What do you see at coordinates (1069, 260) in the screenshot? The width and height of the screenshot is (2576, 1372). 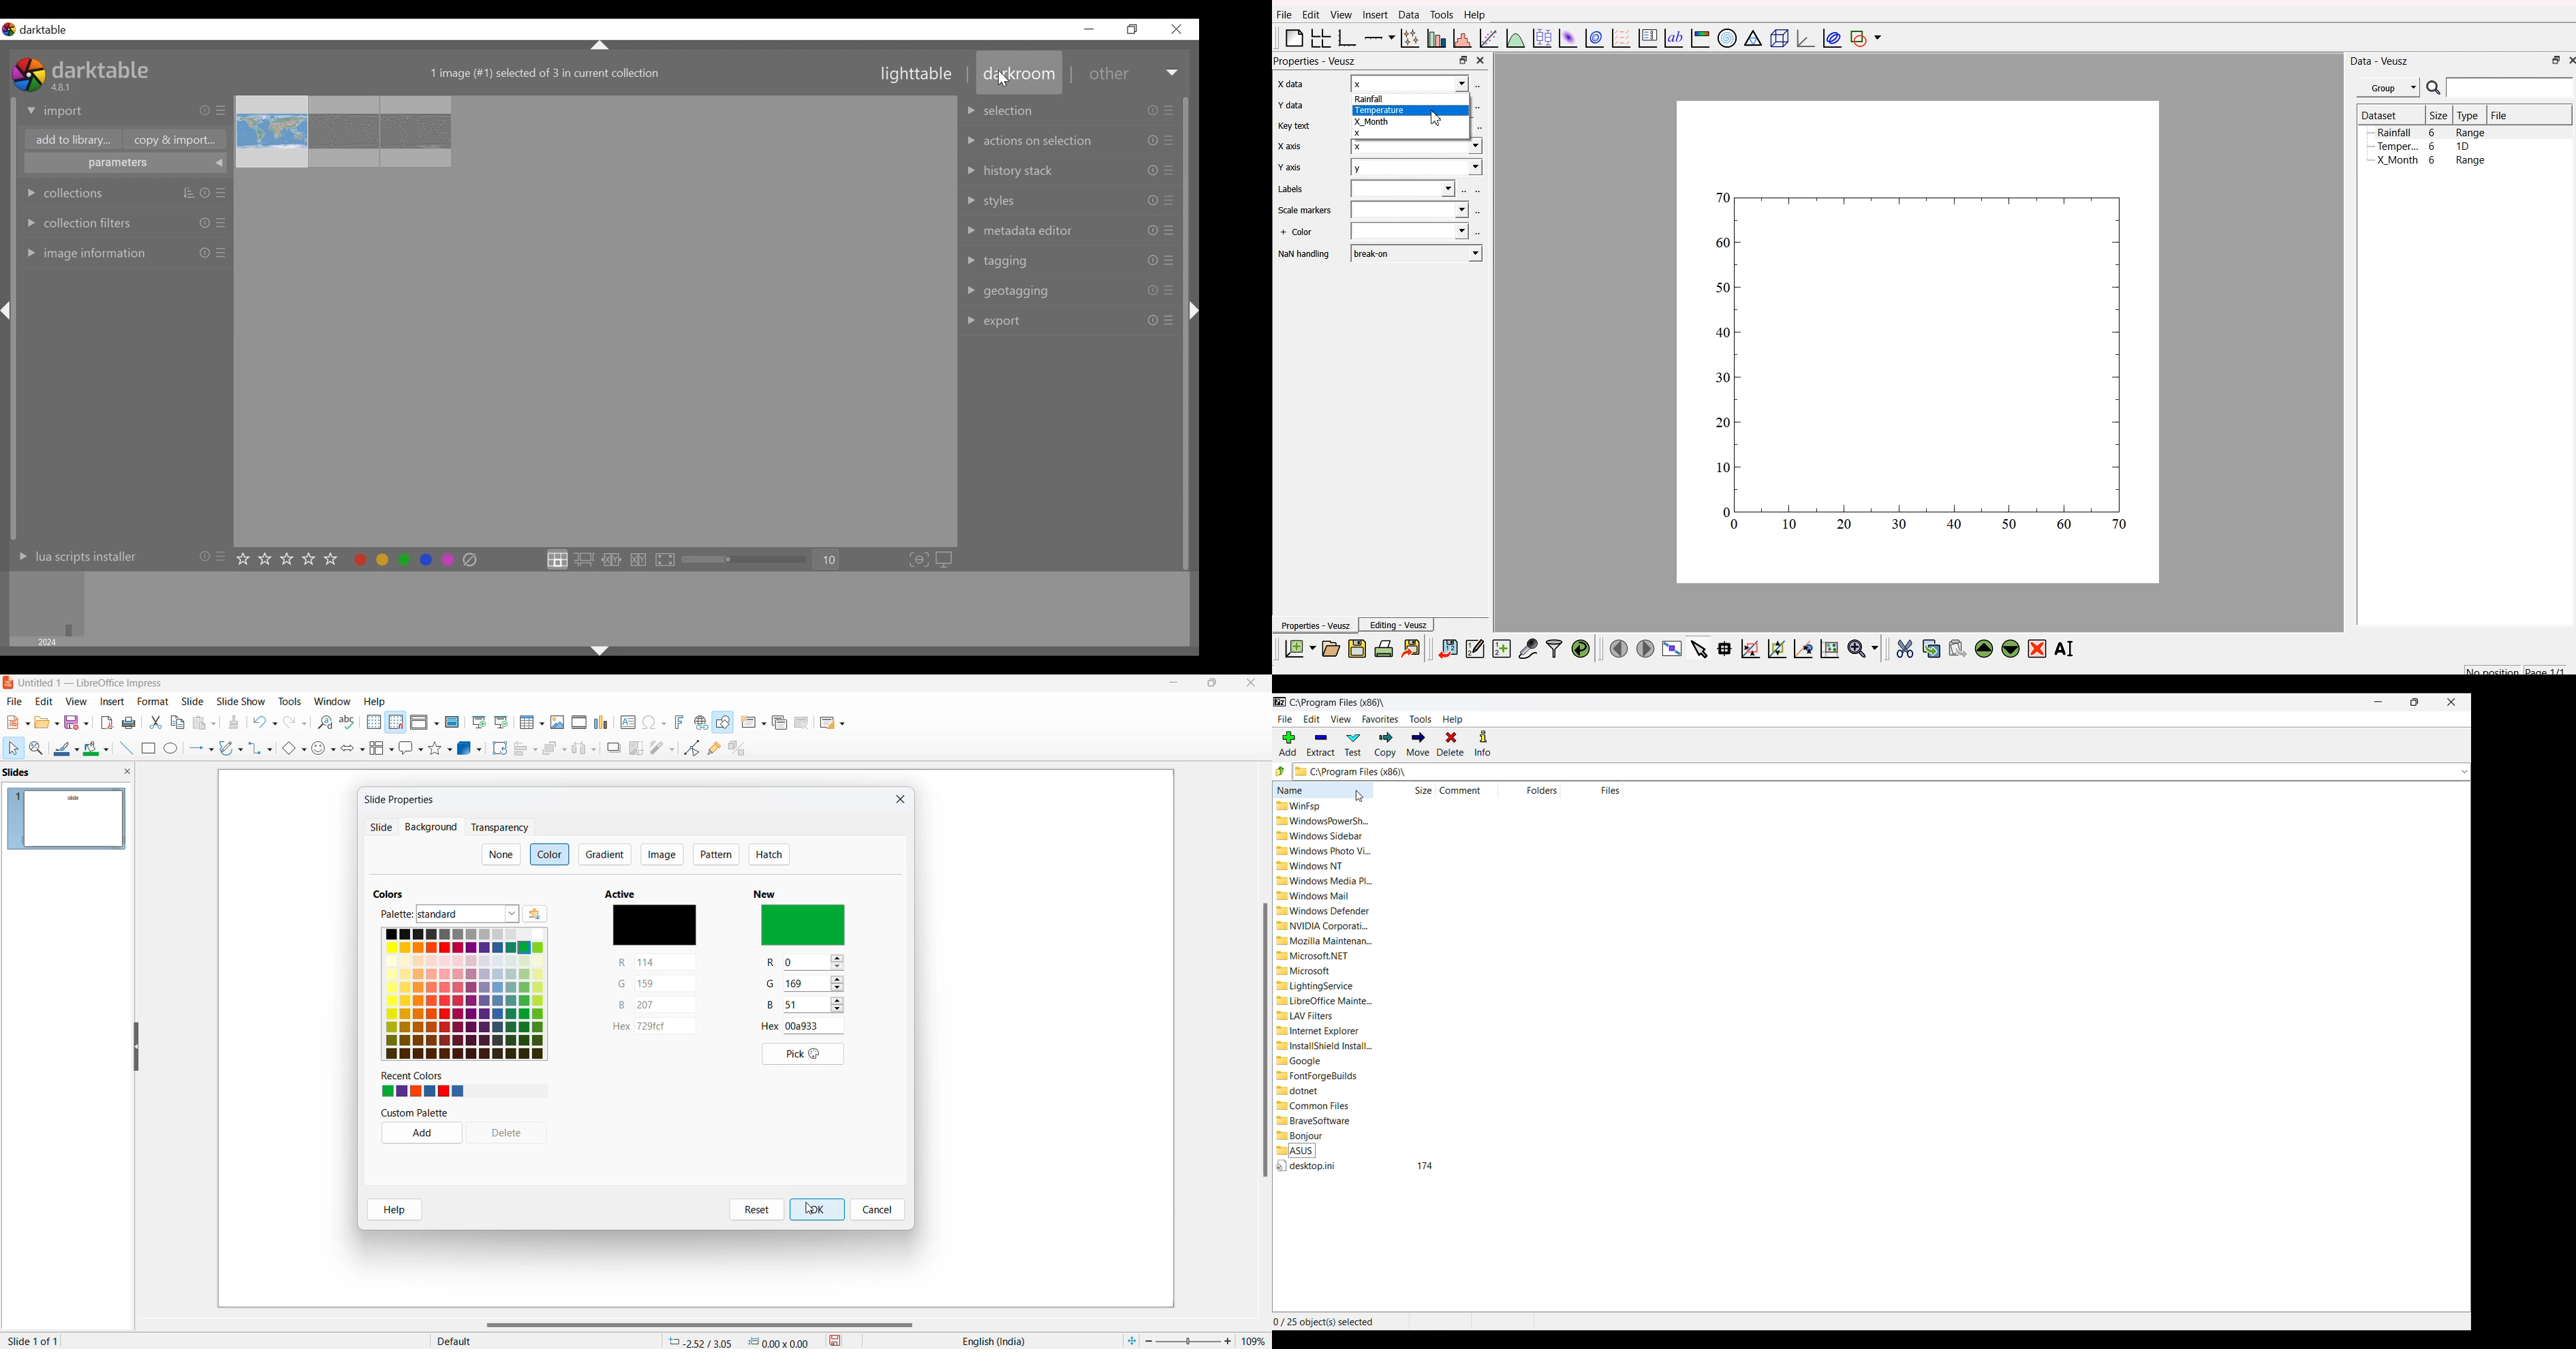 I see `tagging` at bounding box center [1069, 260].